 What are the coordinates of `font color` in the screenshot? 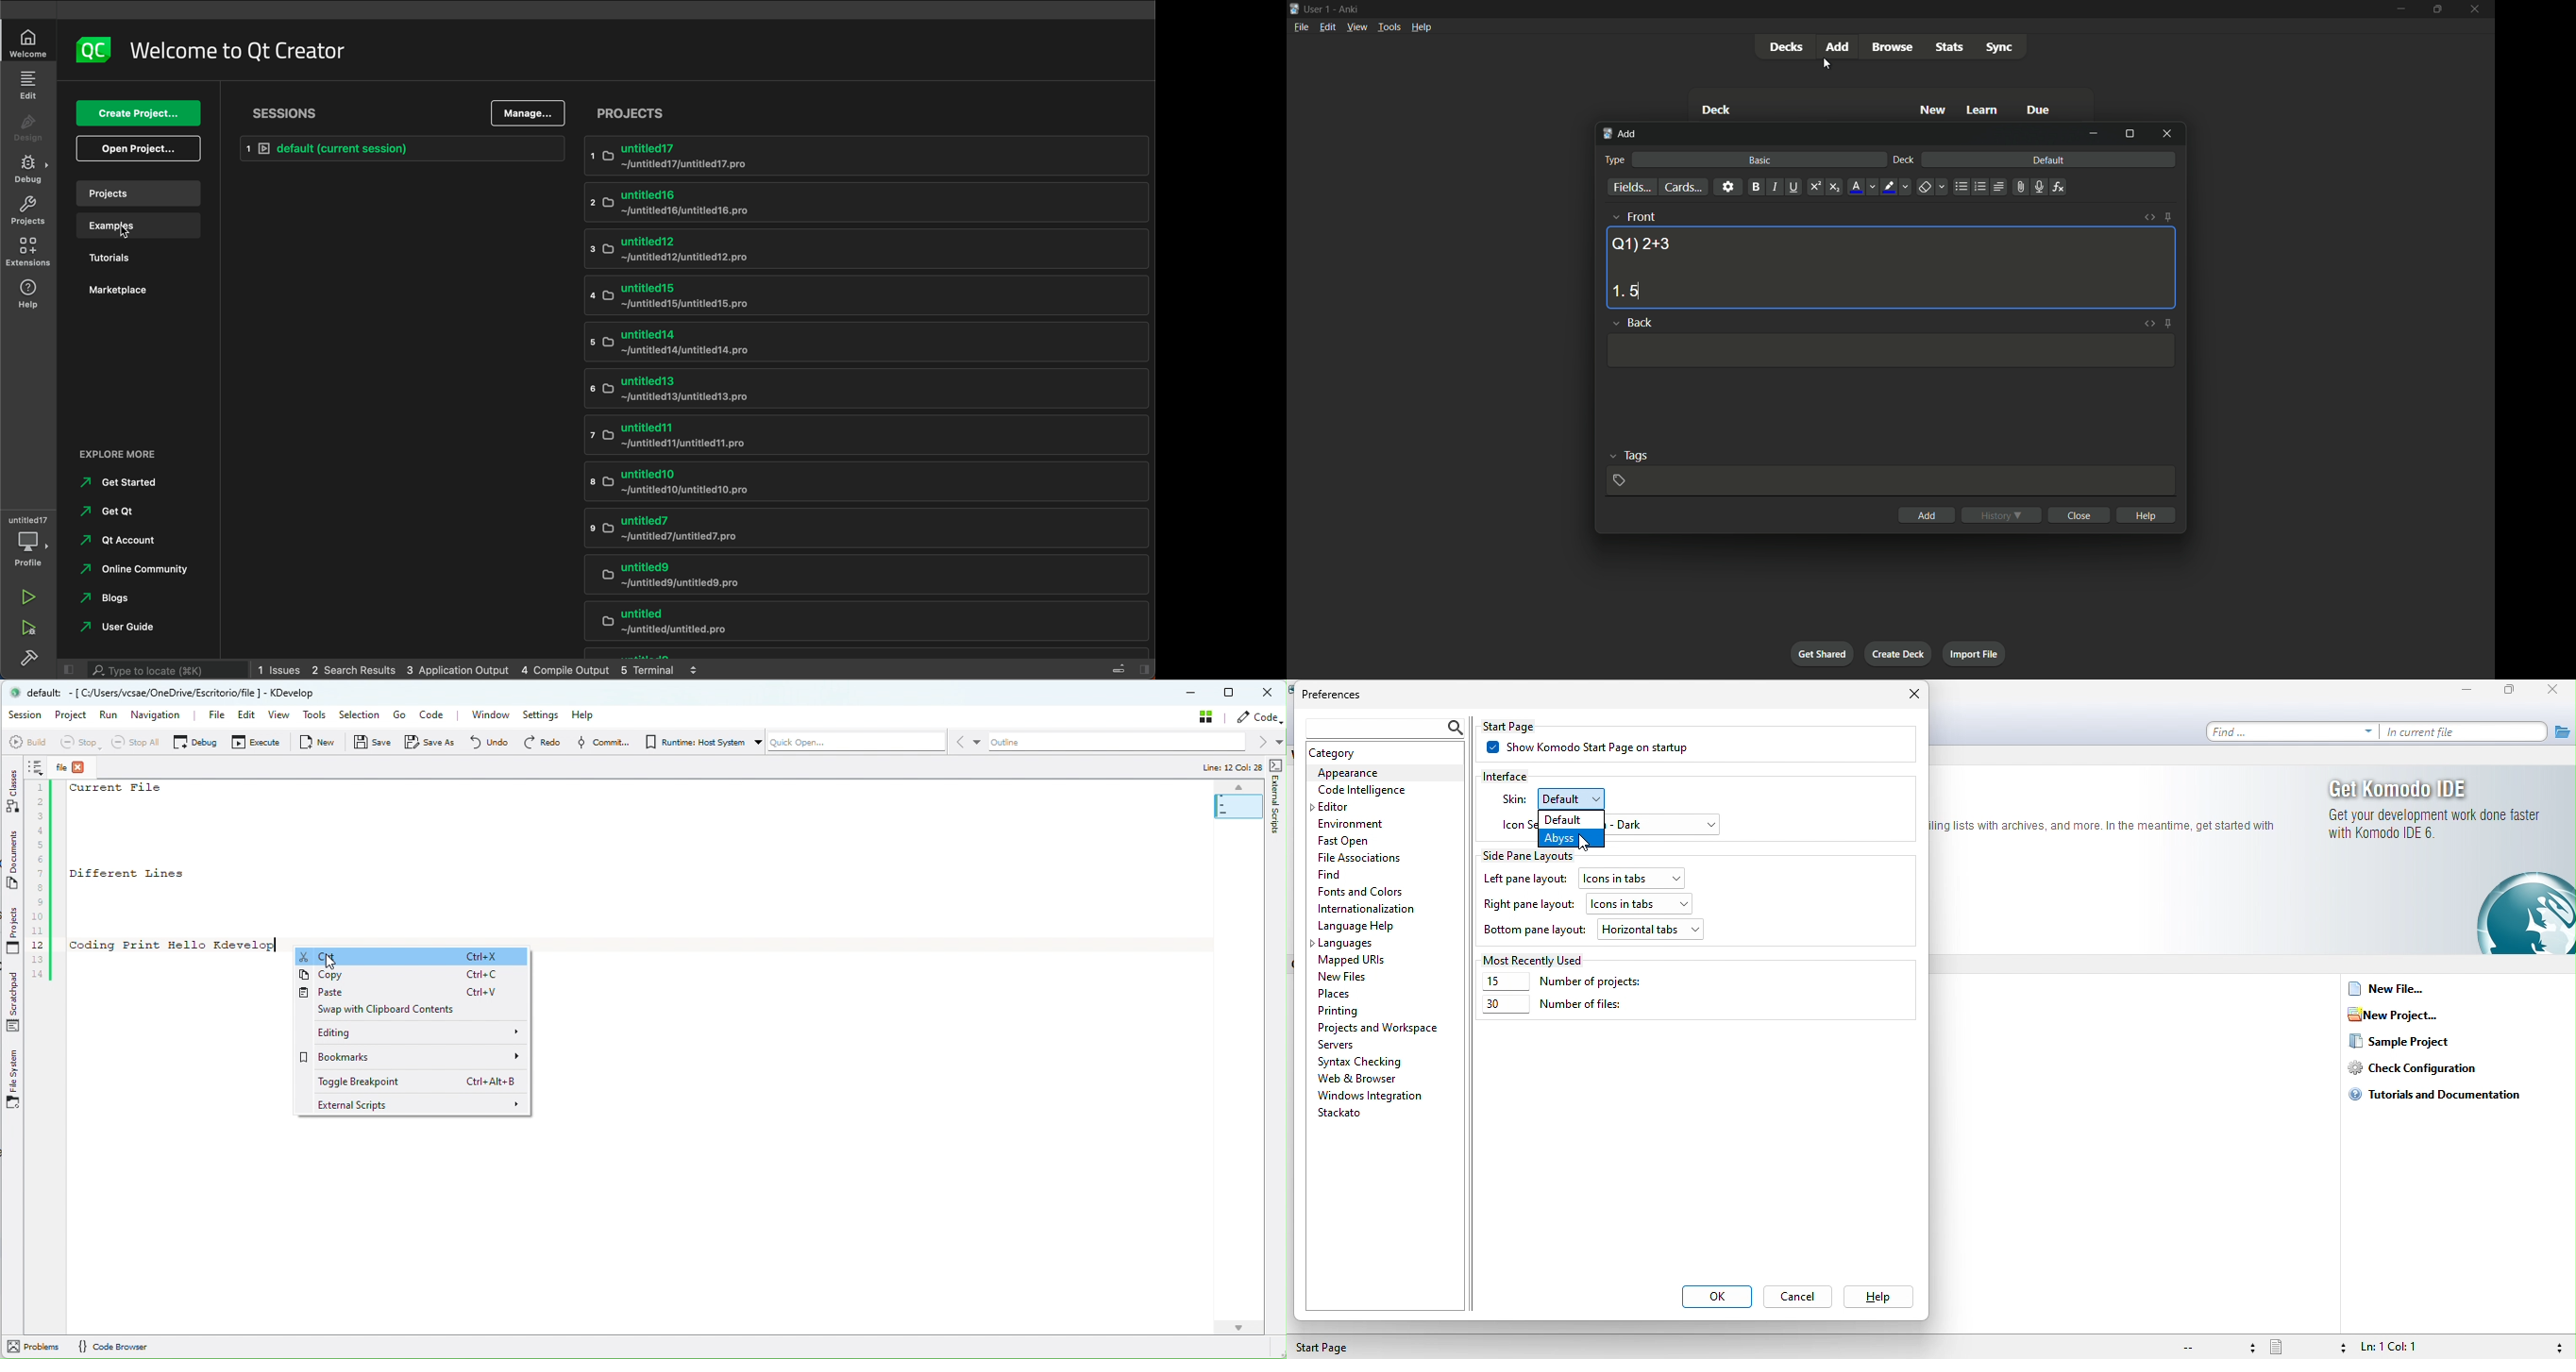 It's located at (1857, 187).